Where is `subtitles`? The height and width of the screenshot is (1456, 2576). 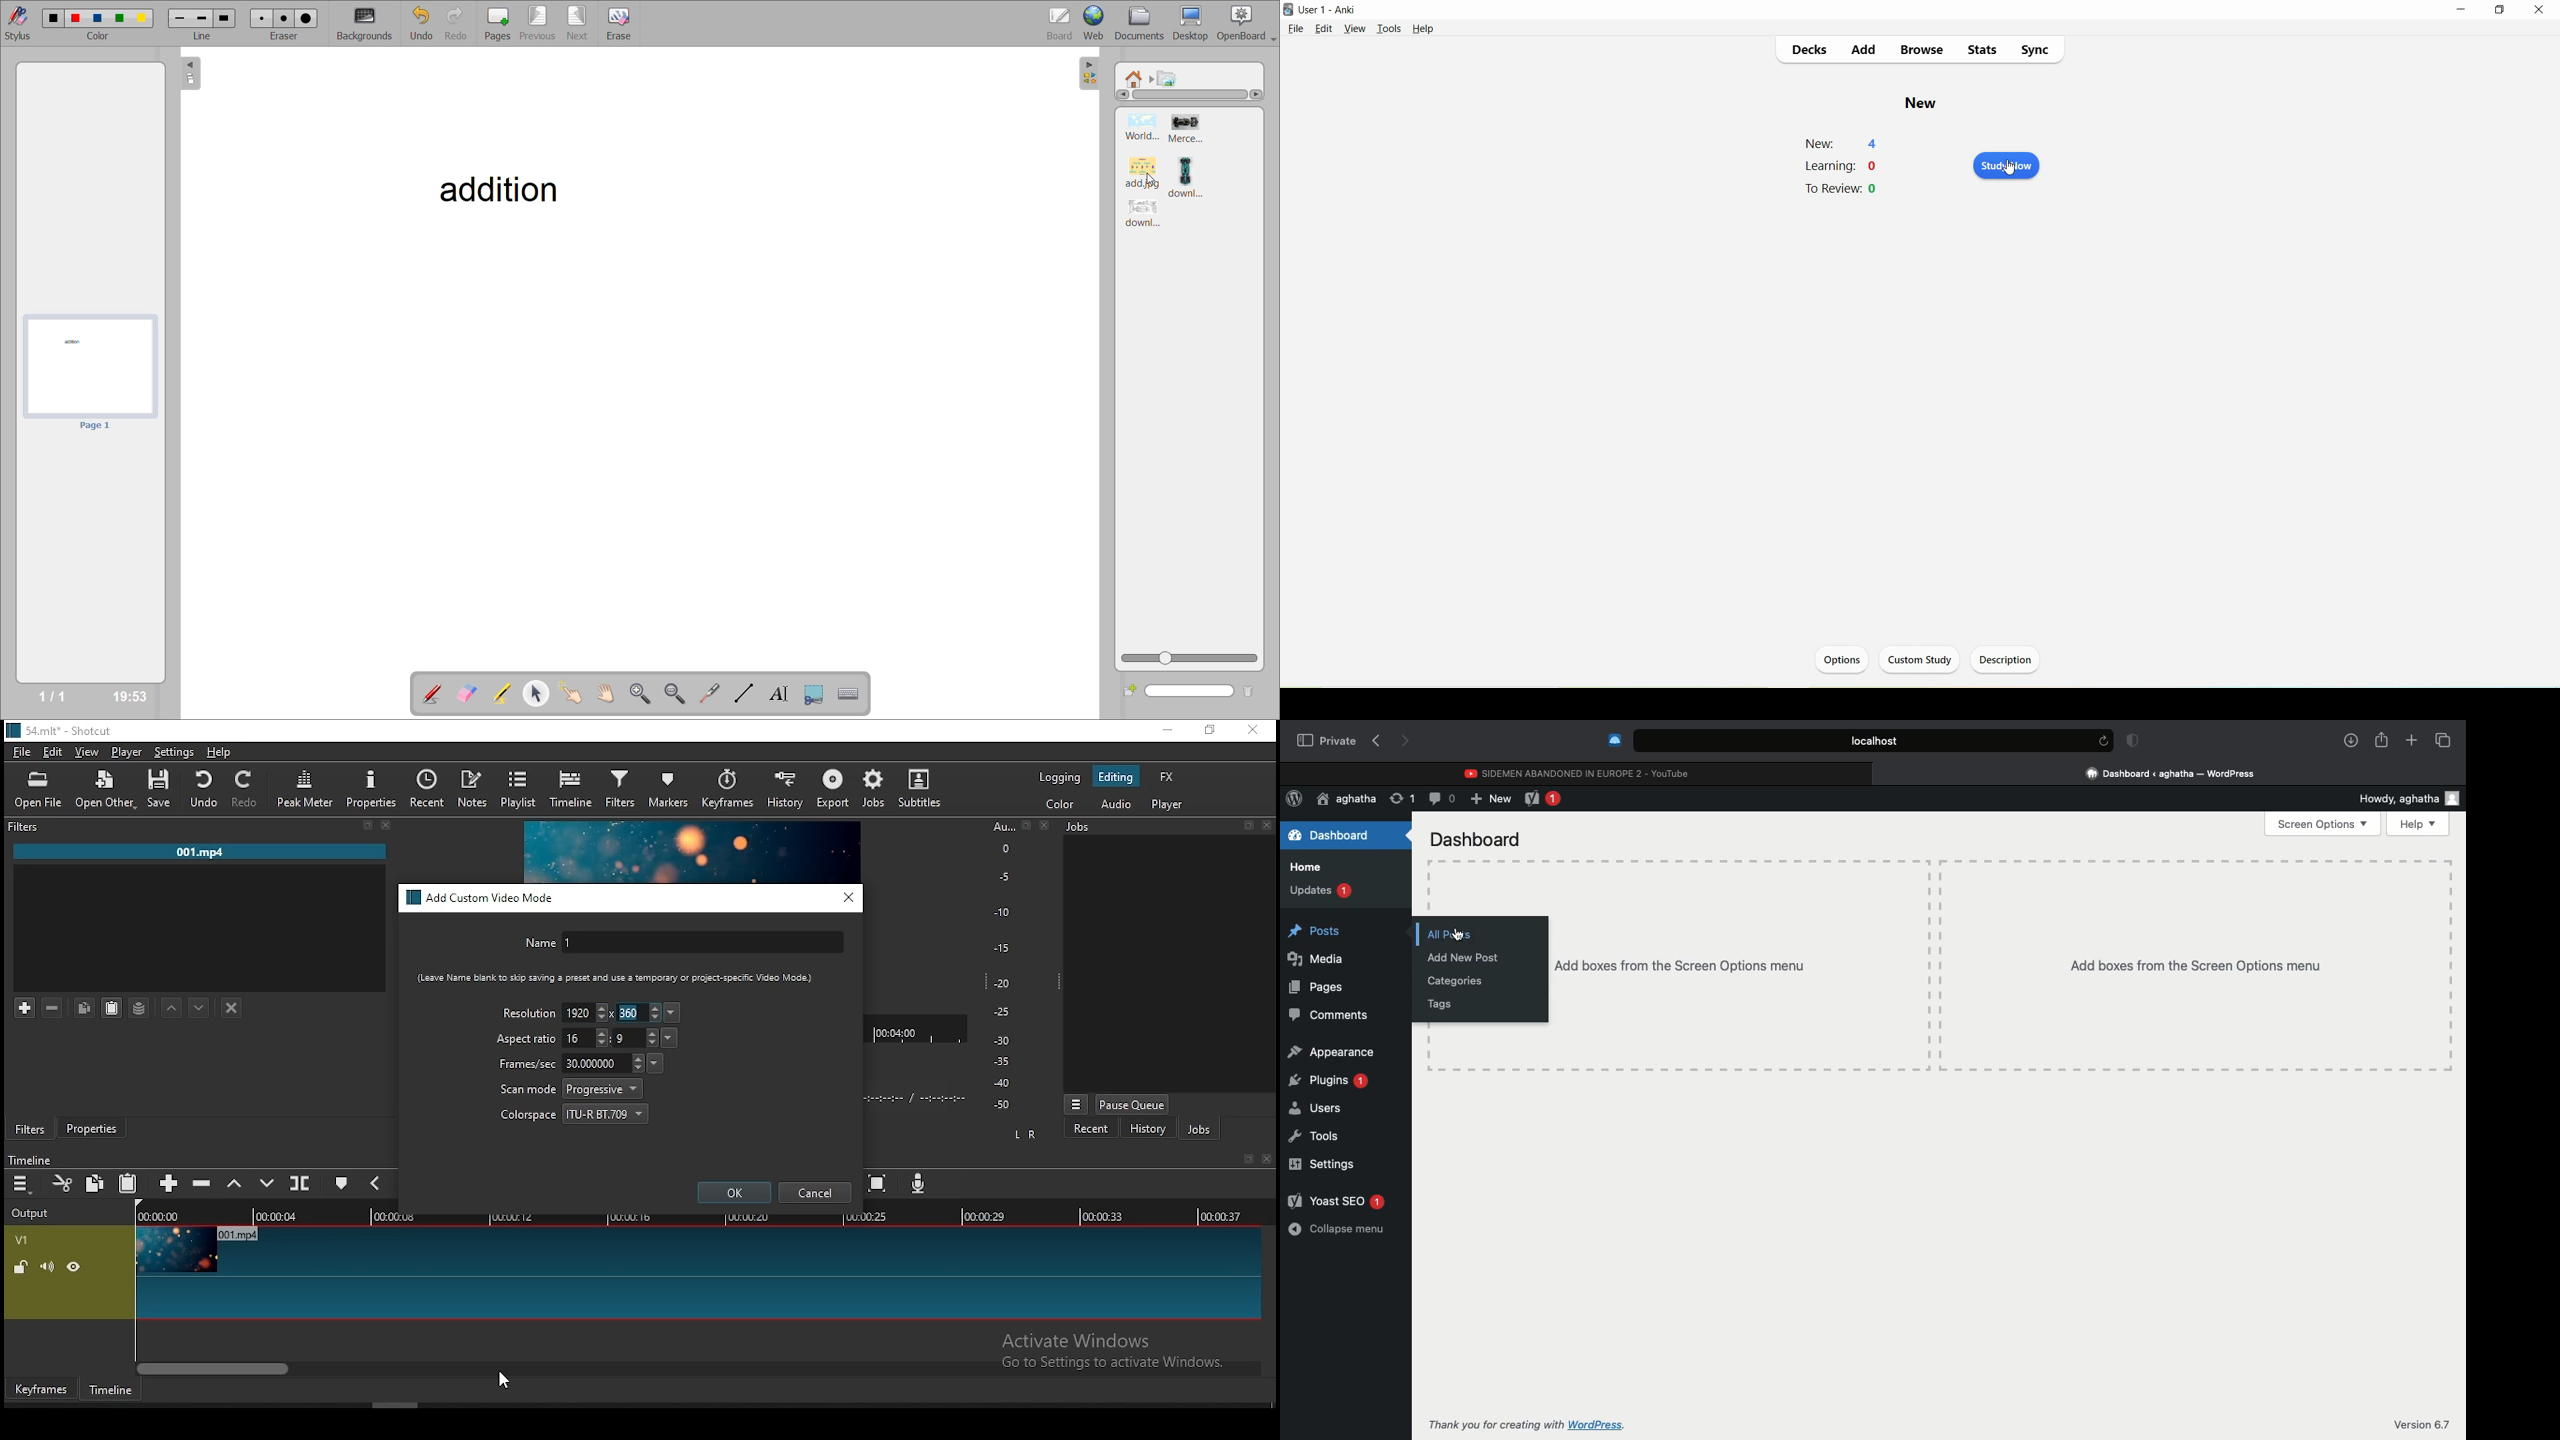 subtitles is located at coordinates (924, 790).